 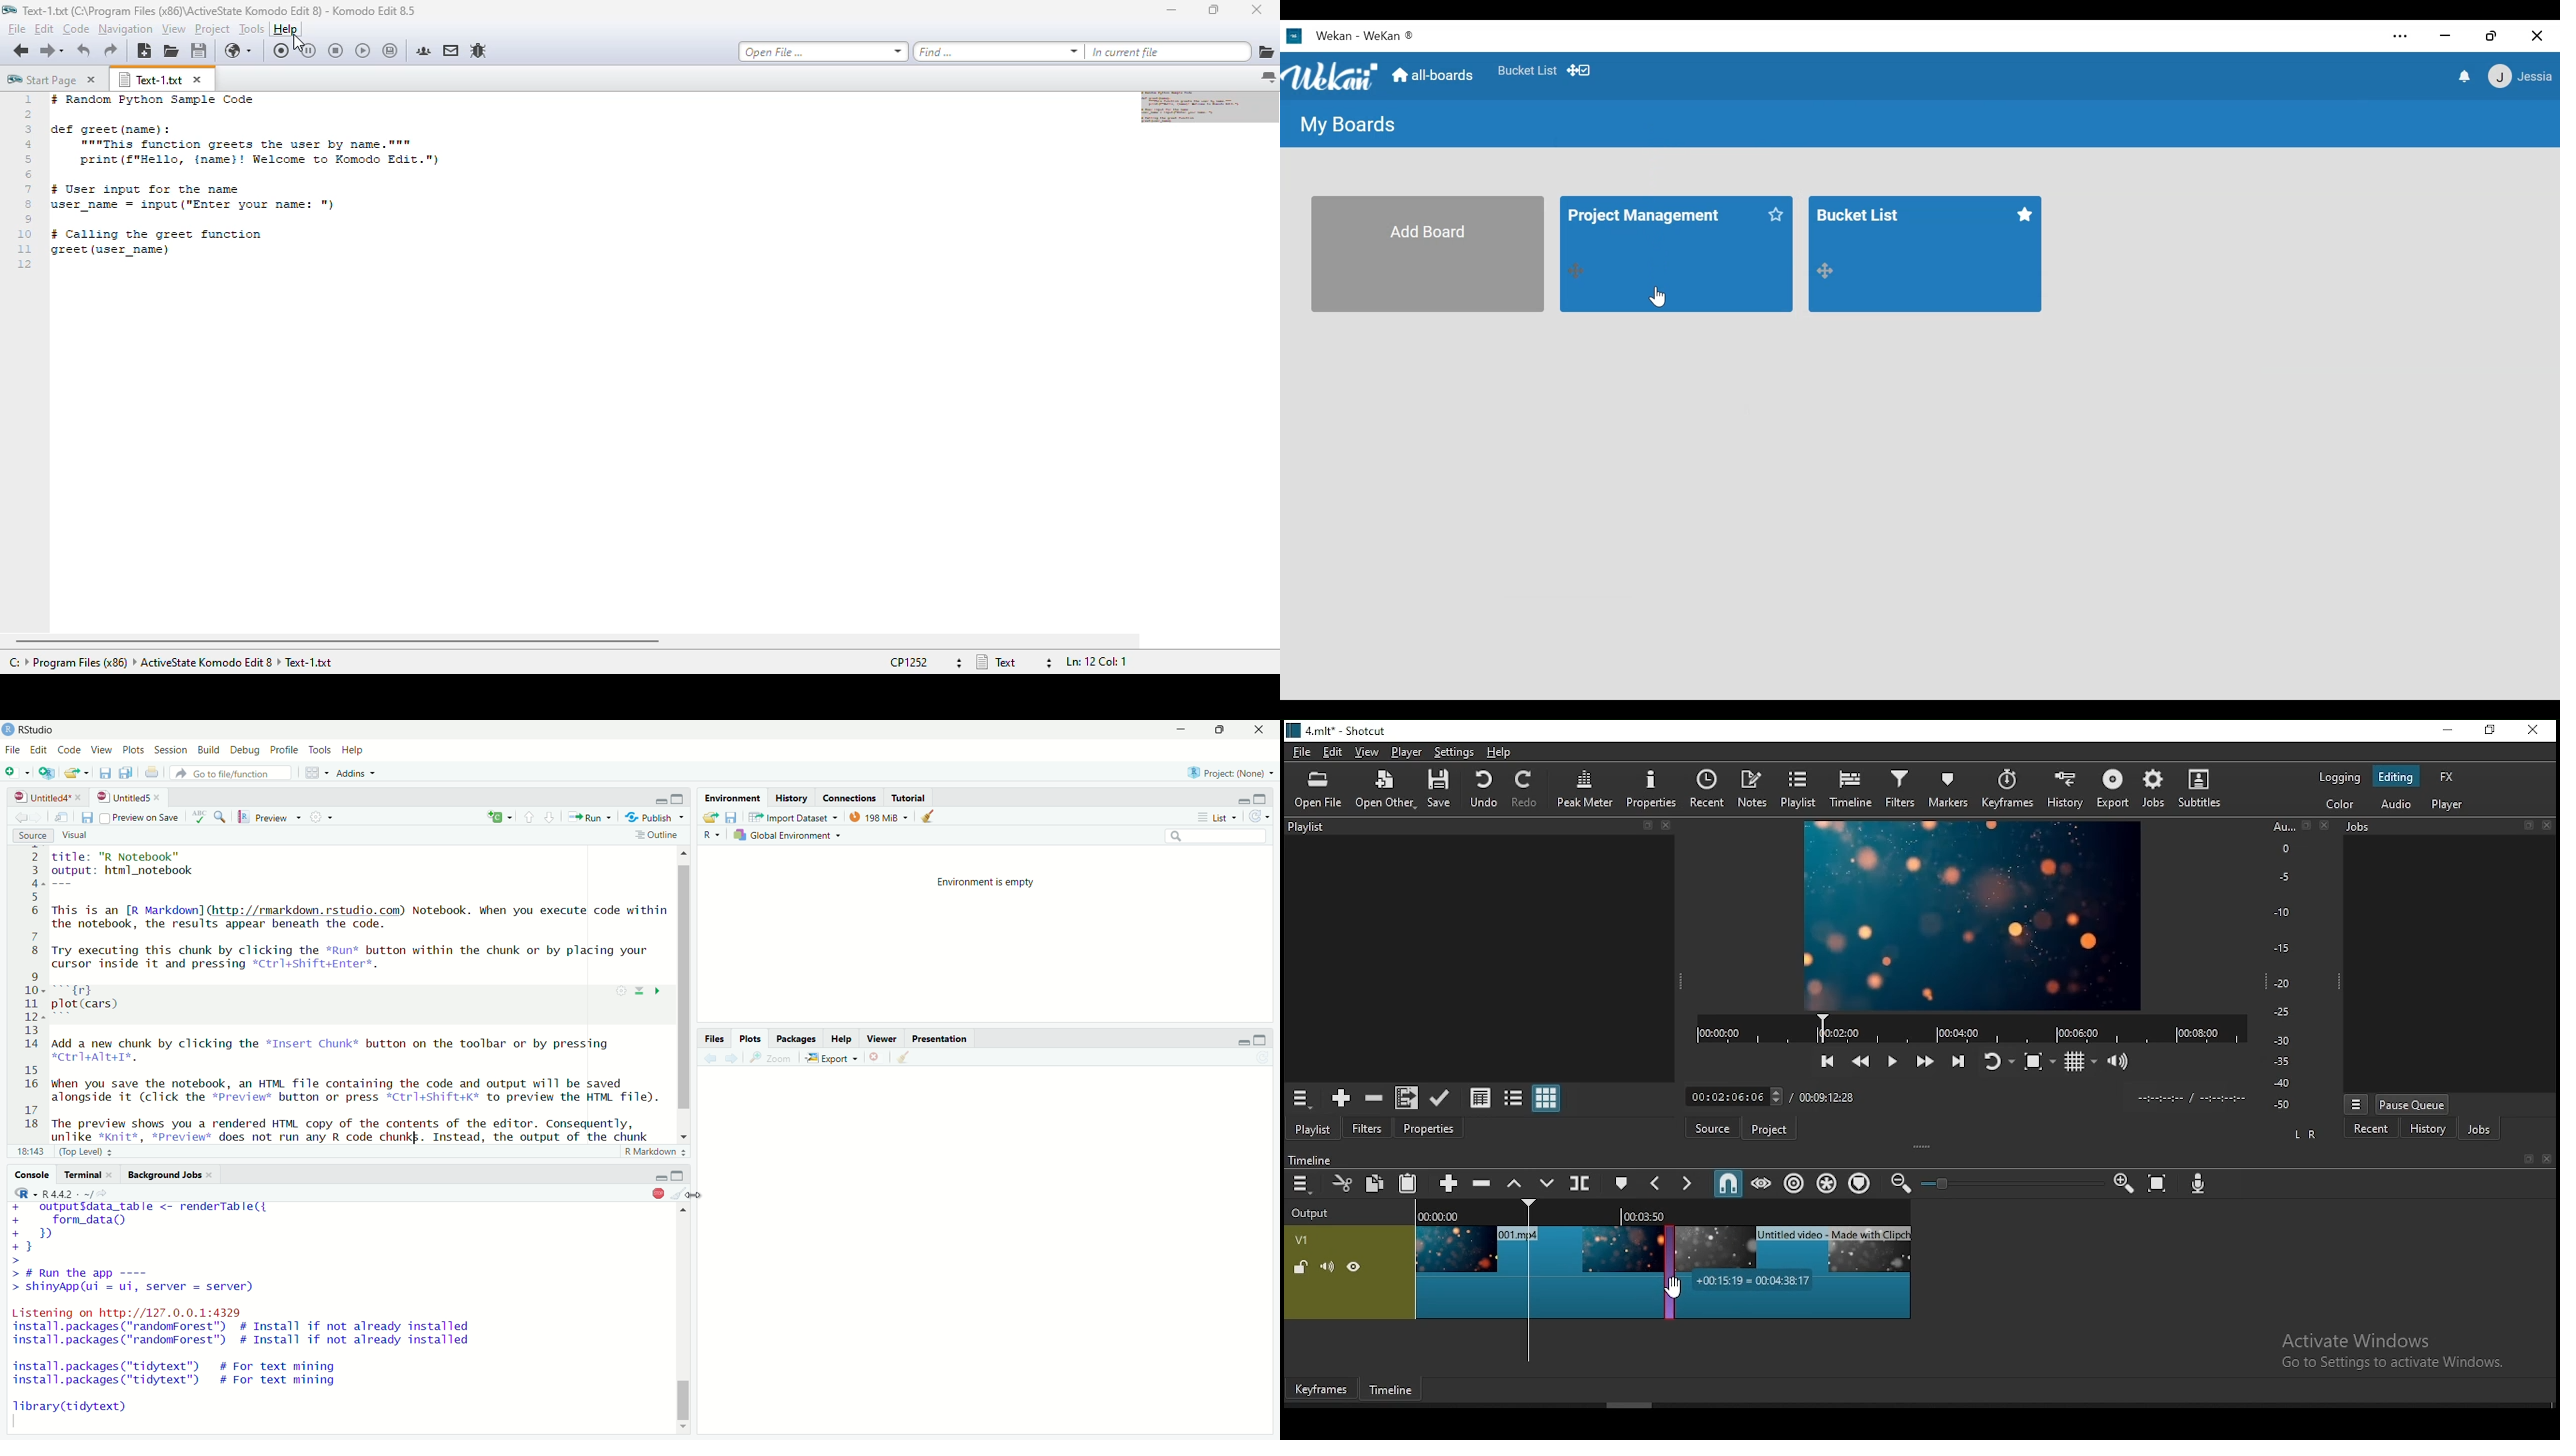 What do you see at coordinates (998, 52) in the screenshot?
I see `find` at bounding box center [998, 52].